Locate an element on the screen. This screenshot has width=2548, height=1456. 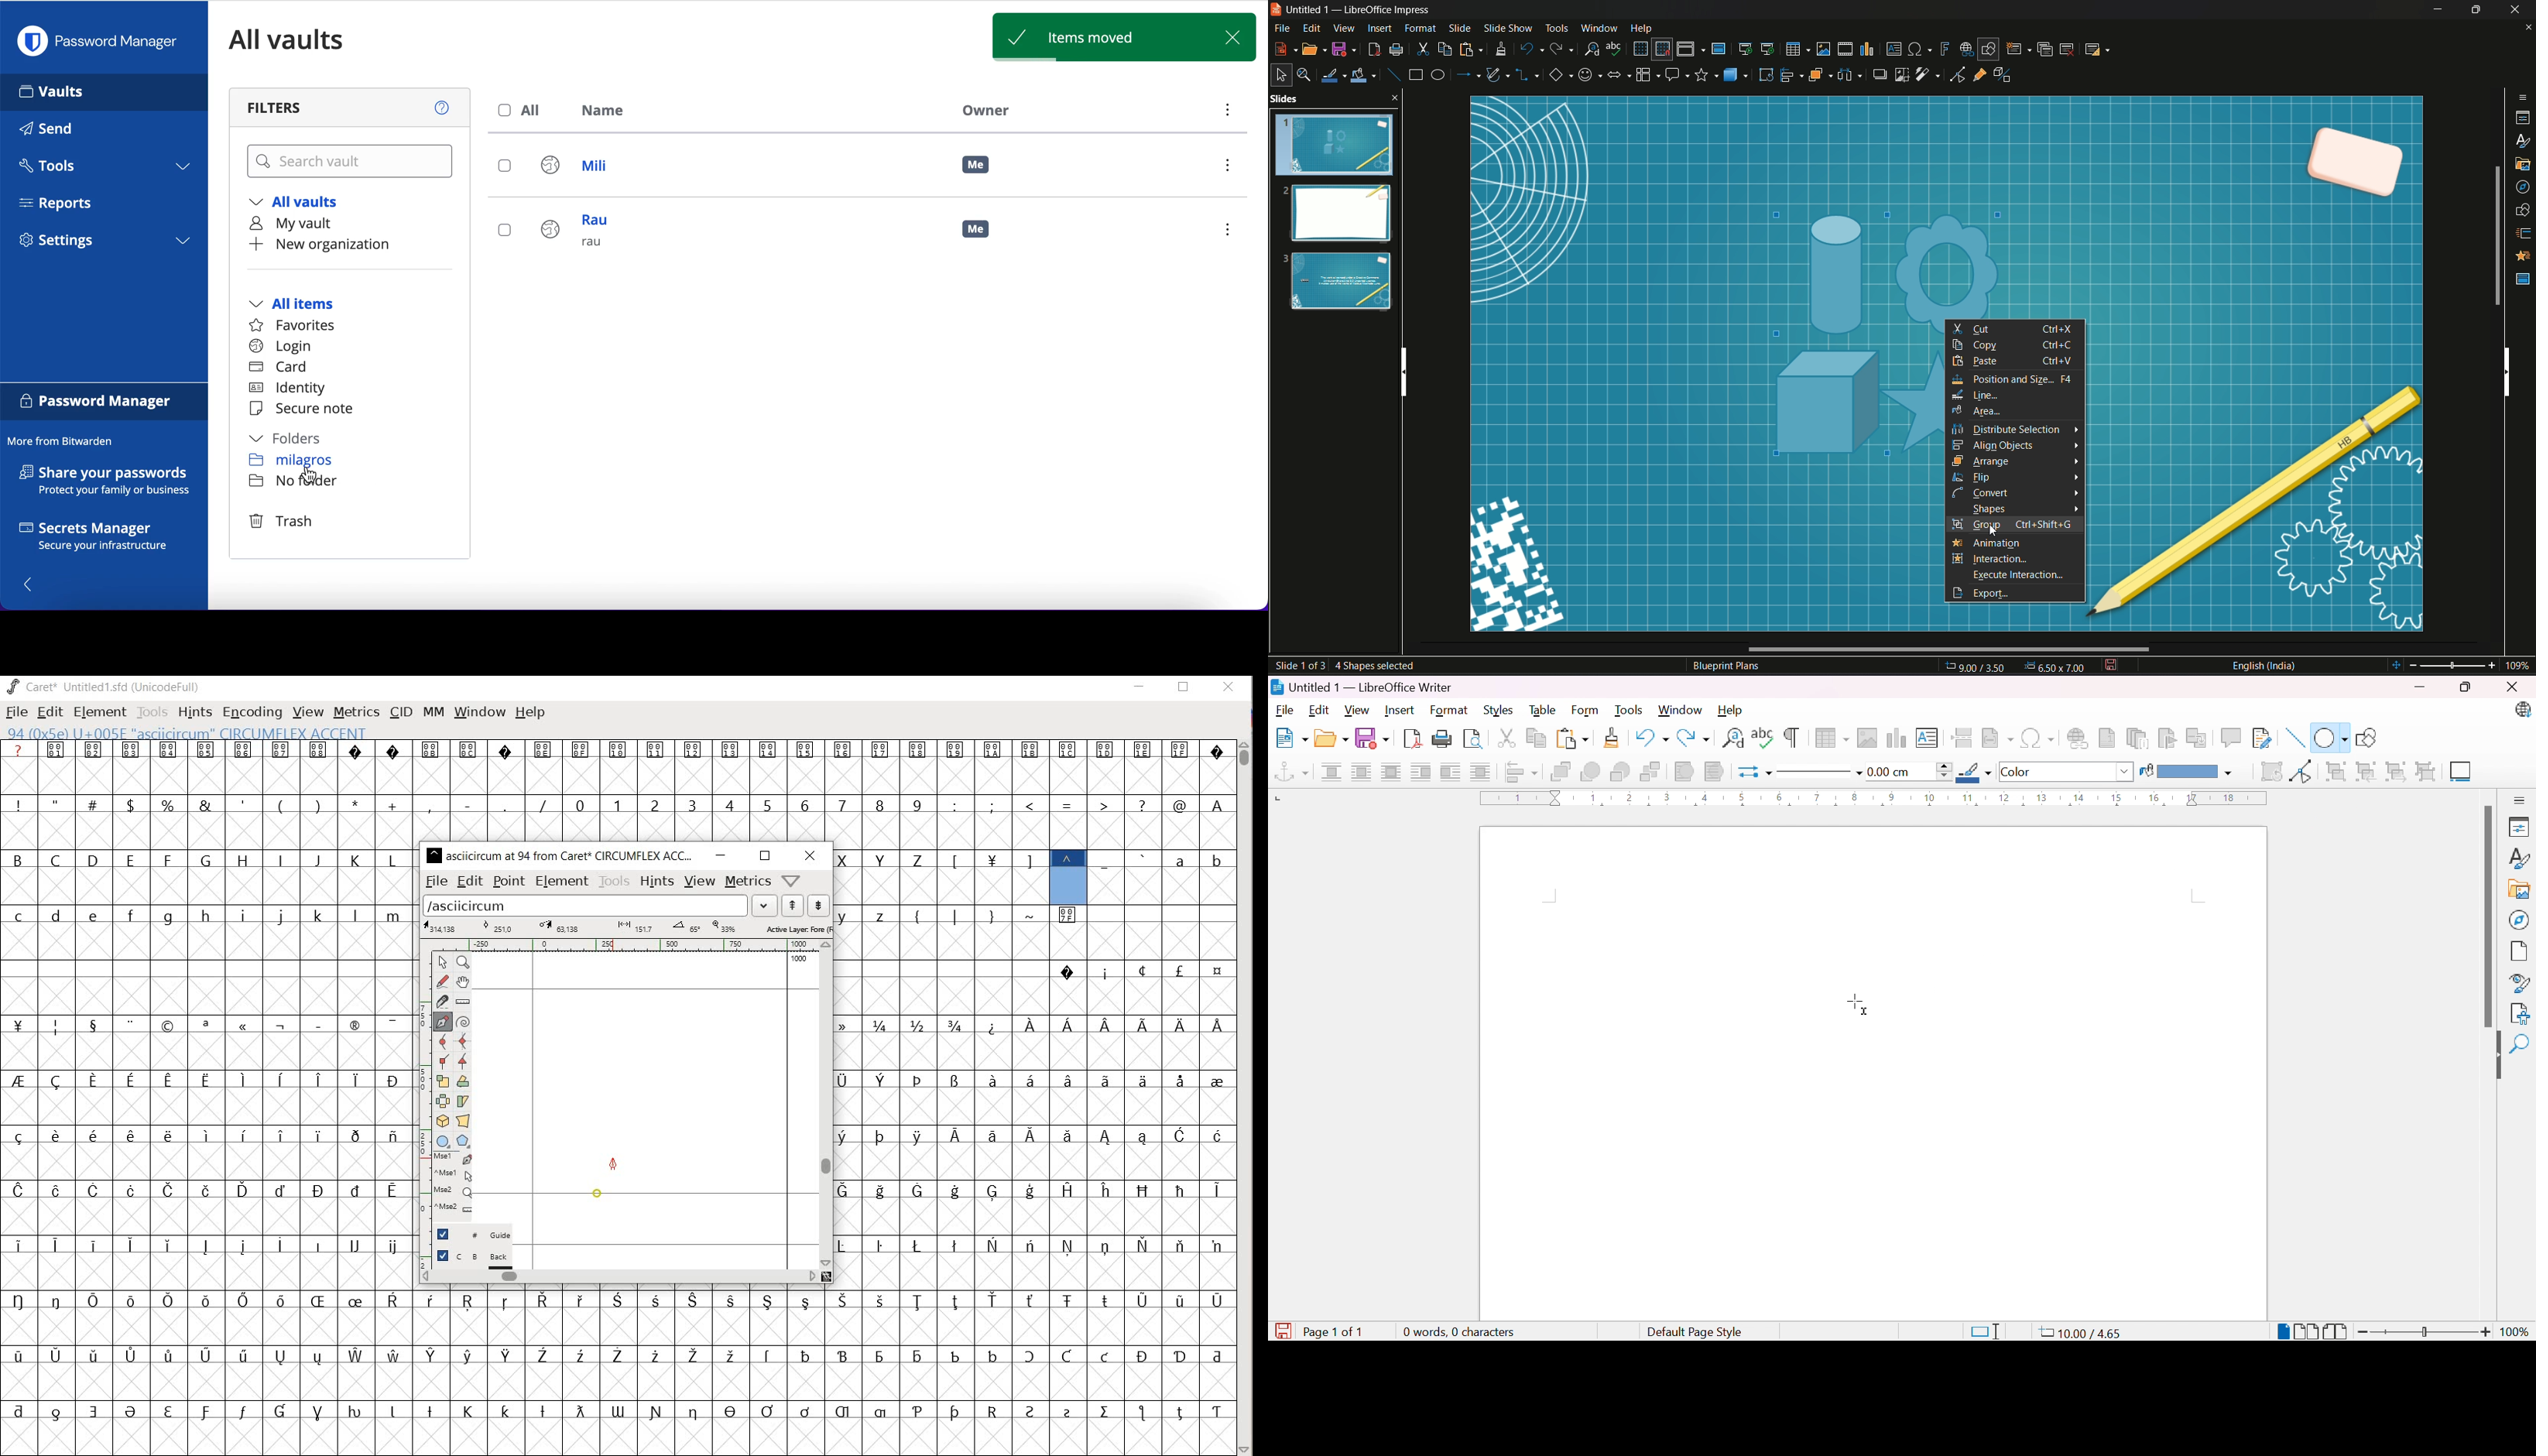
card is located at coordinates (282, 367).